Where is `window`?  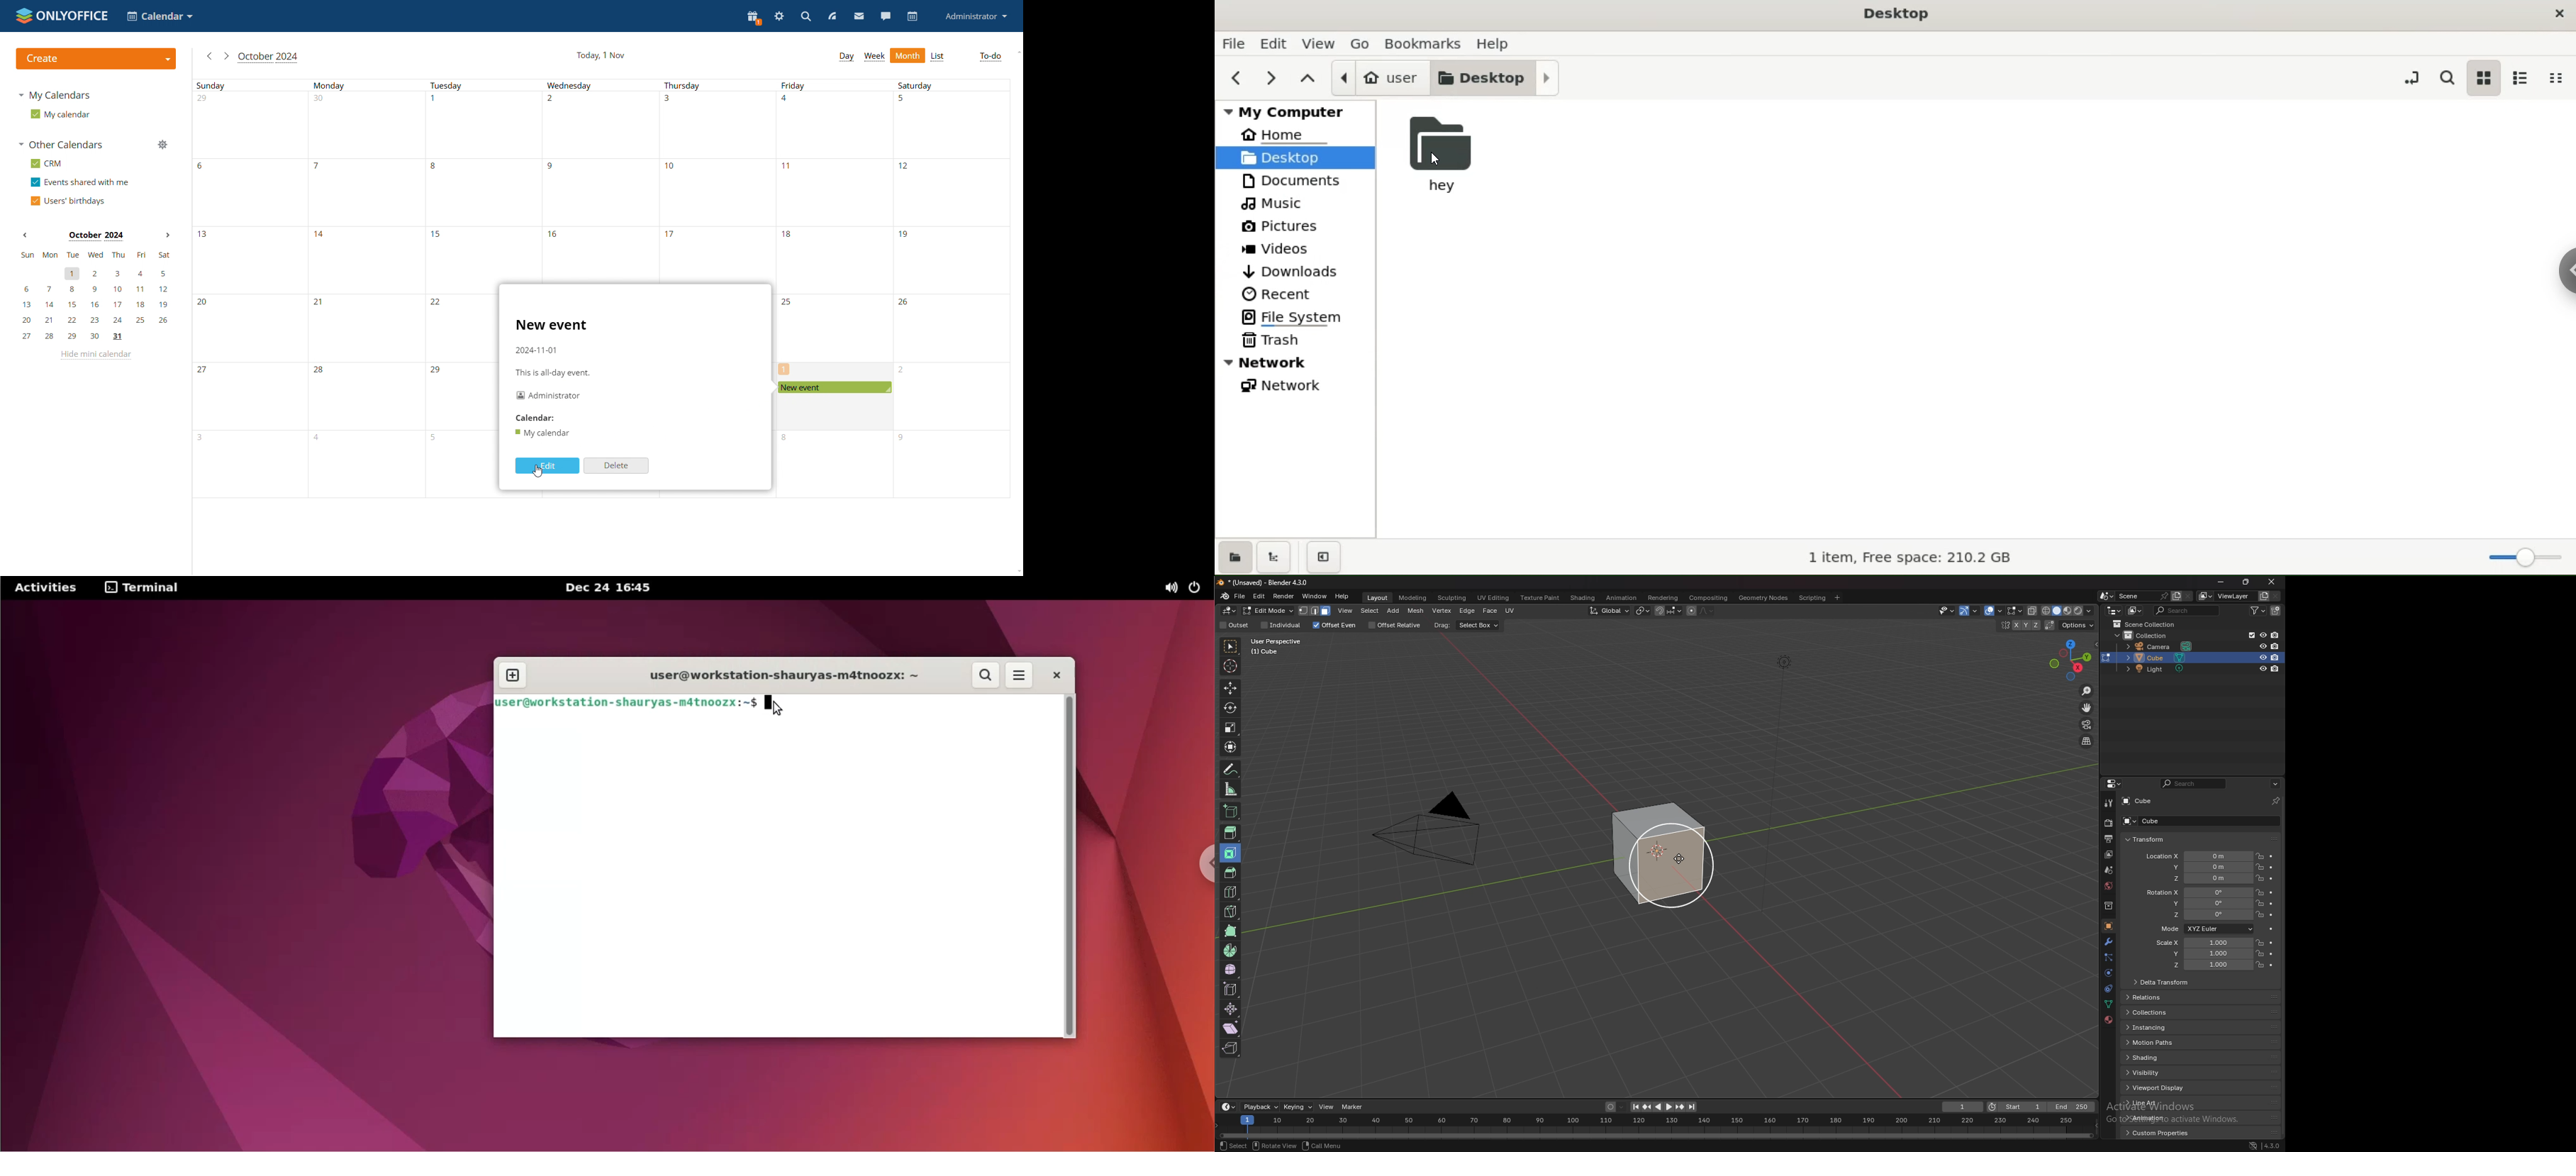
window is located at coordinates (1315, 596).